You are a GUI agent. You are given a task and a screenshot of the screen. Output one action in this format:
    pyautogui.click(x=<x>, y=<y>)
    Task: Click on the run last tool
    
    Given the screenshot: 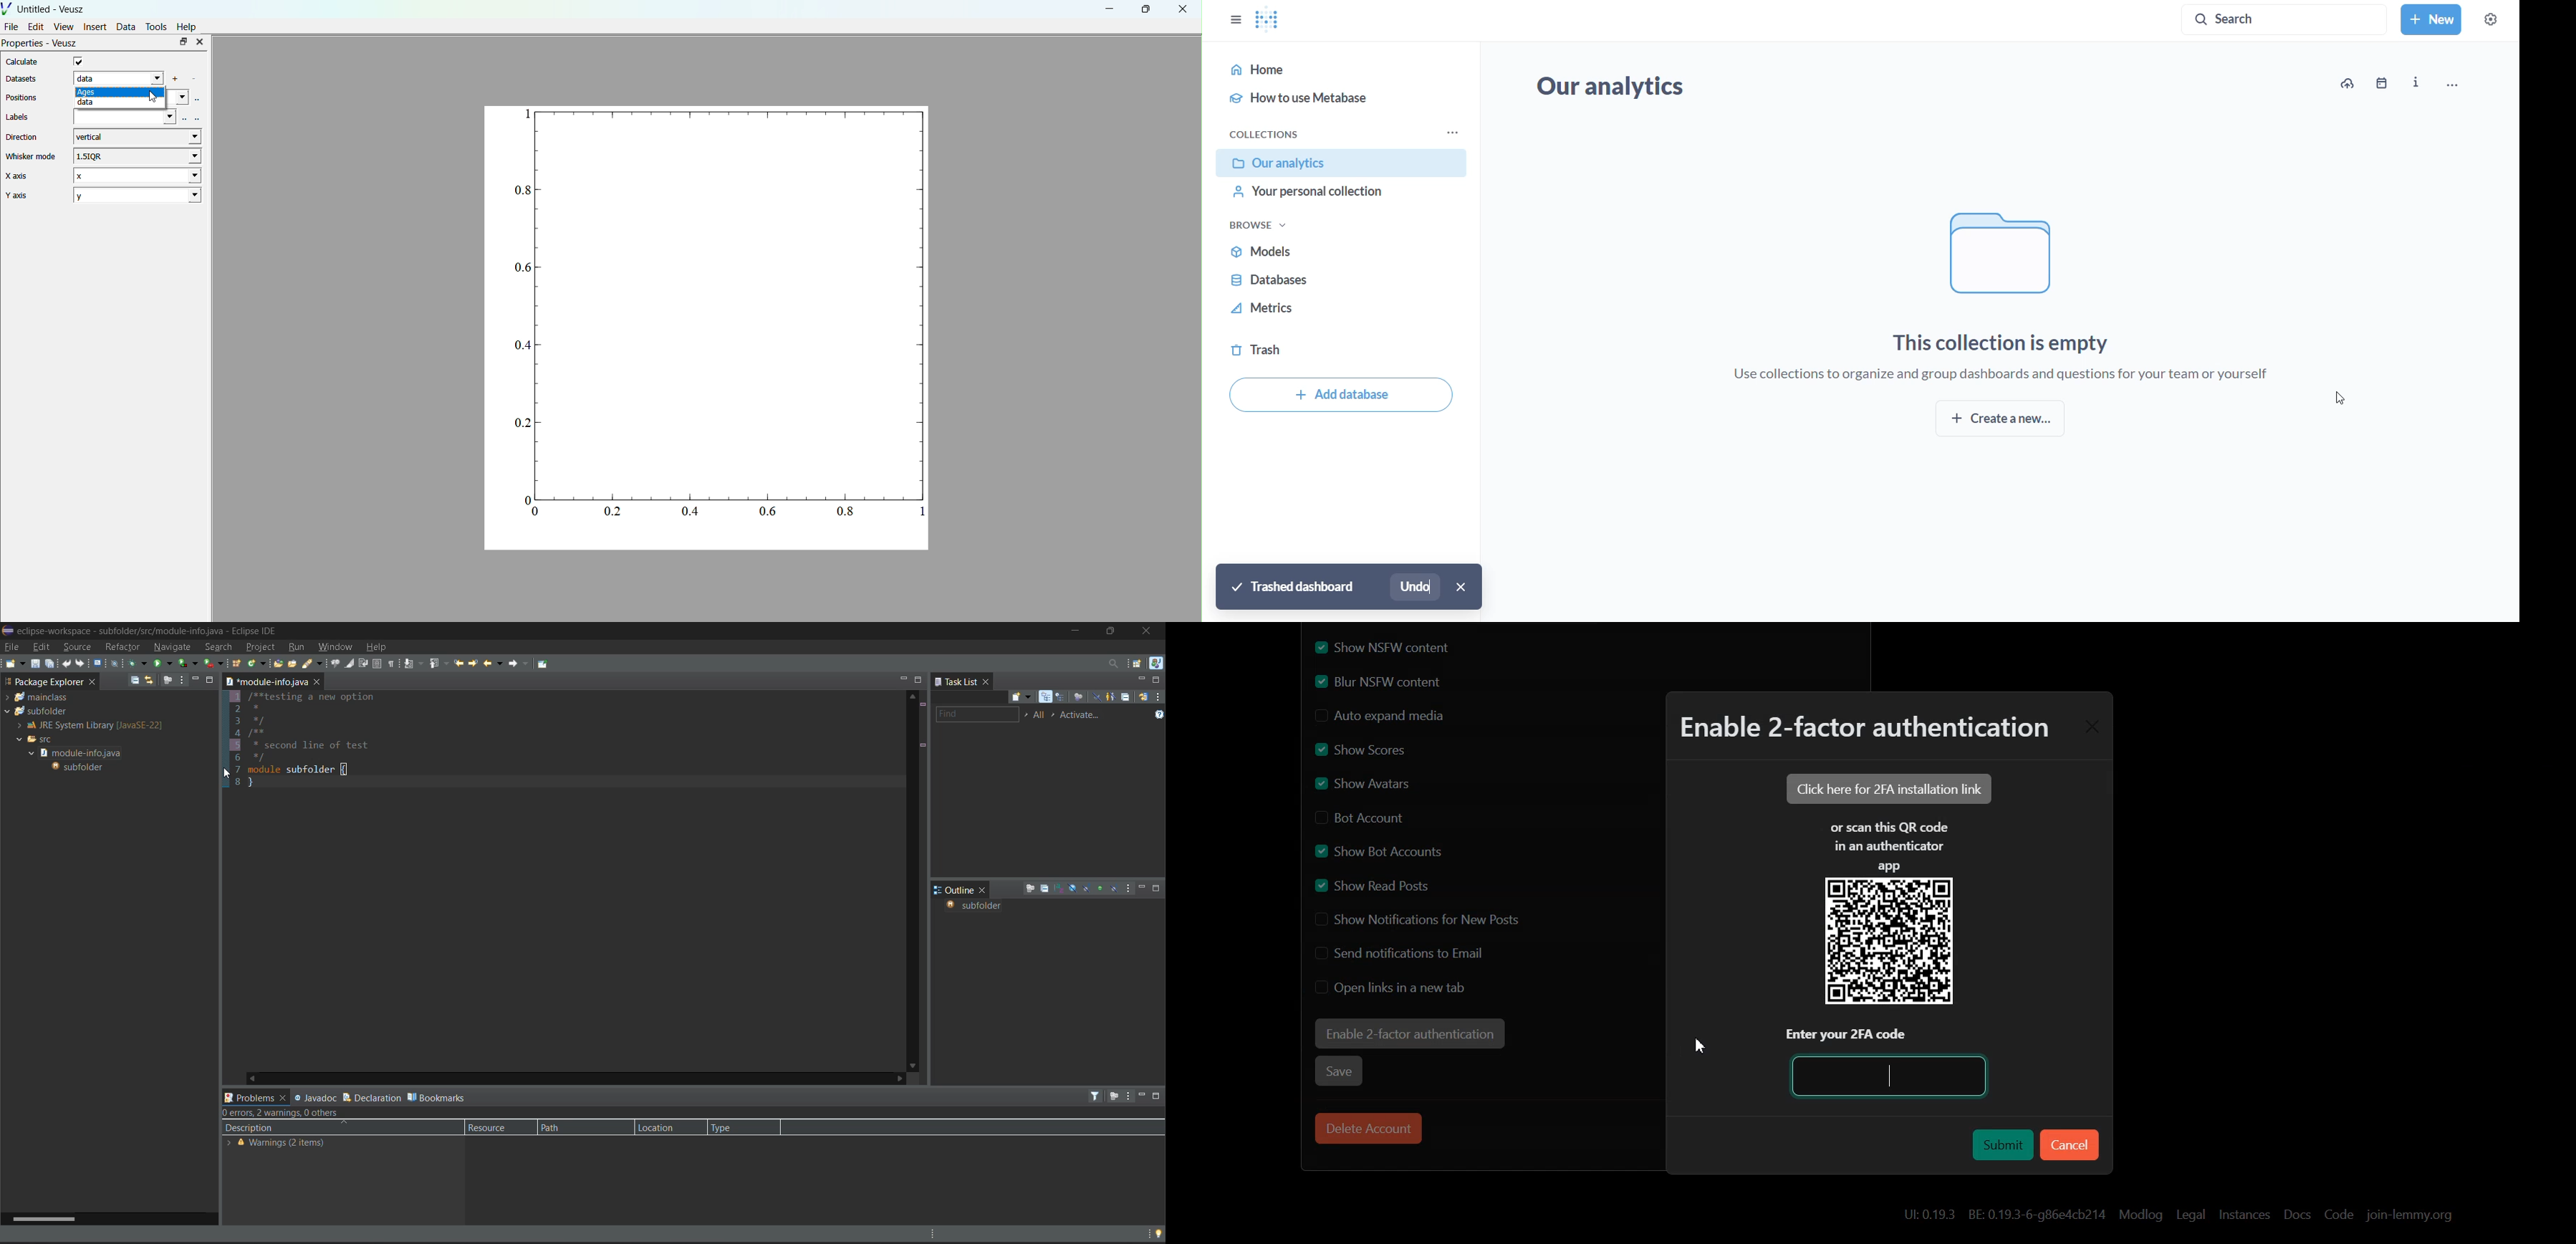 What is the action you would take?
    pyautogui.click(x=215, y=663)
    